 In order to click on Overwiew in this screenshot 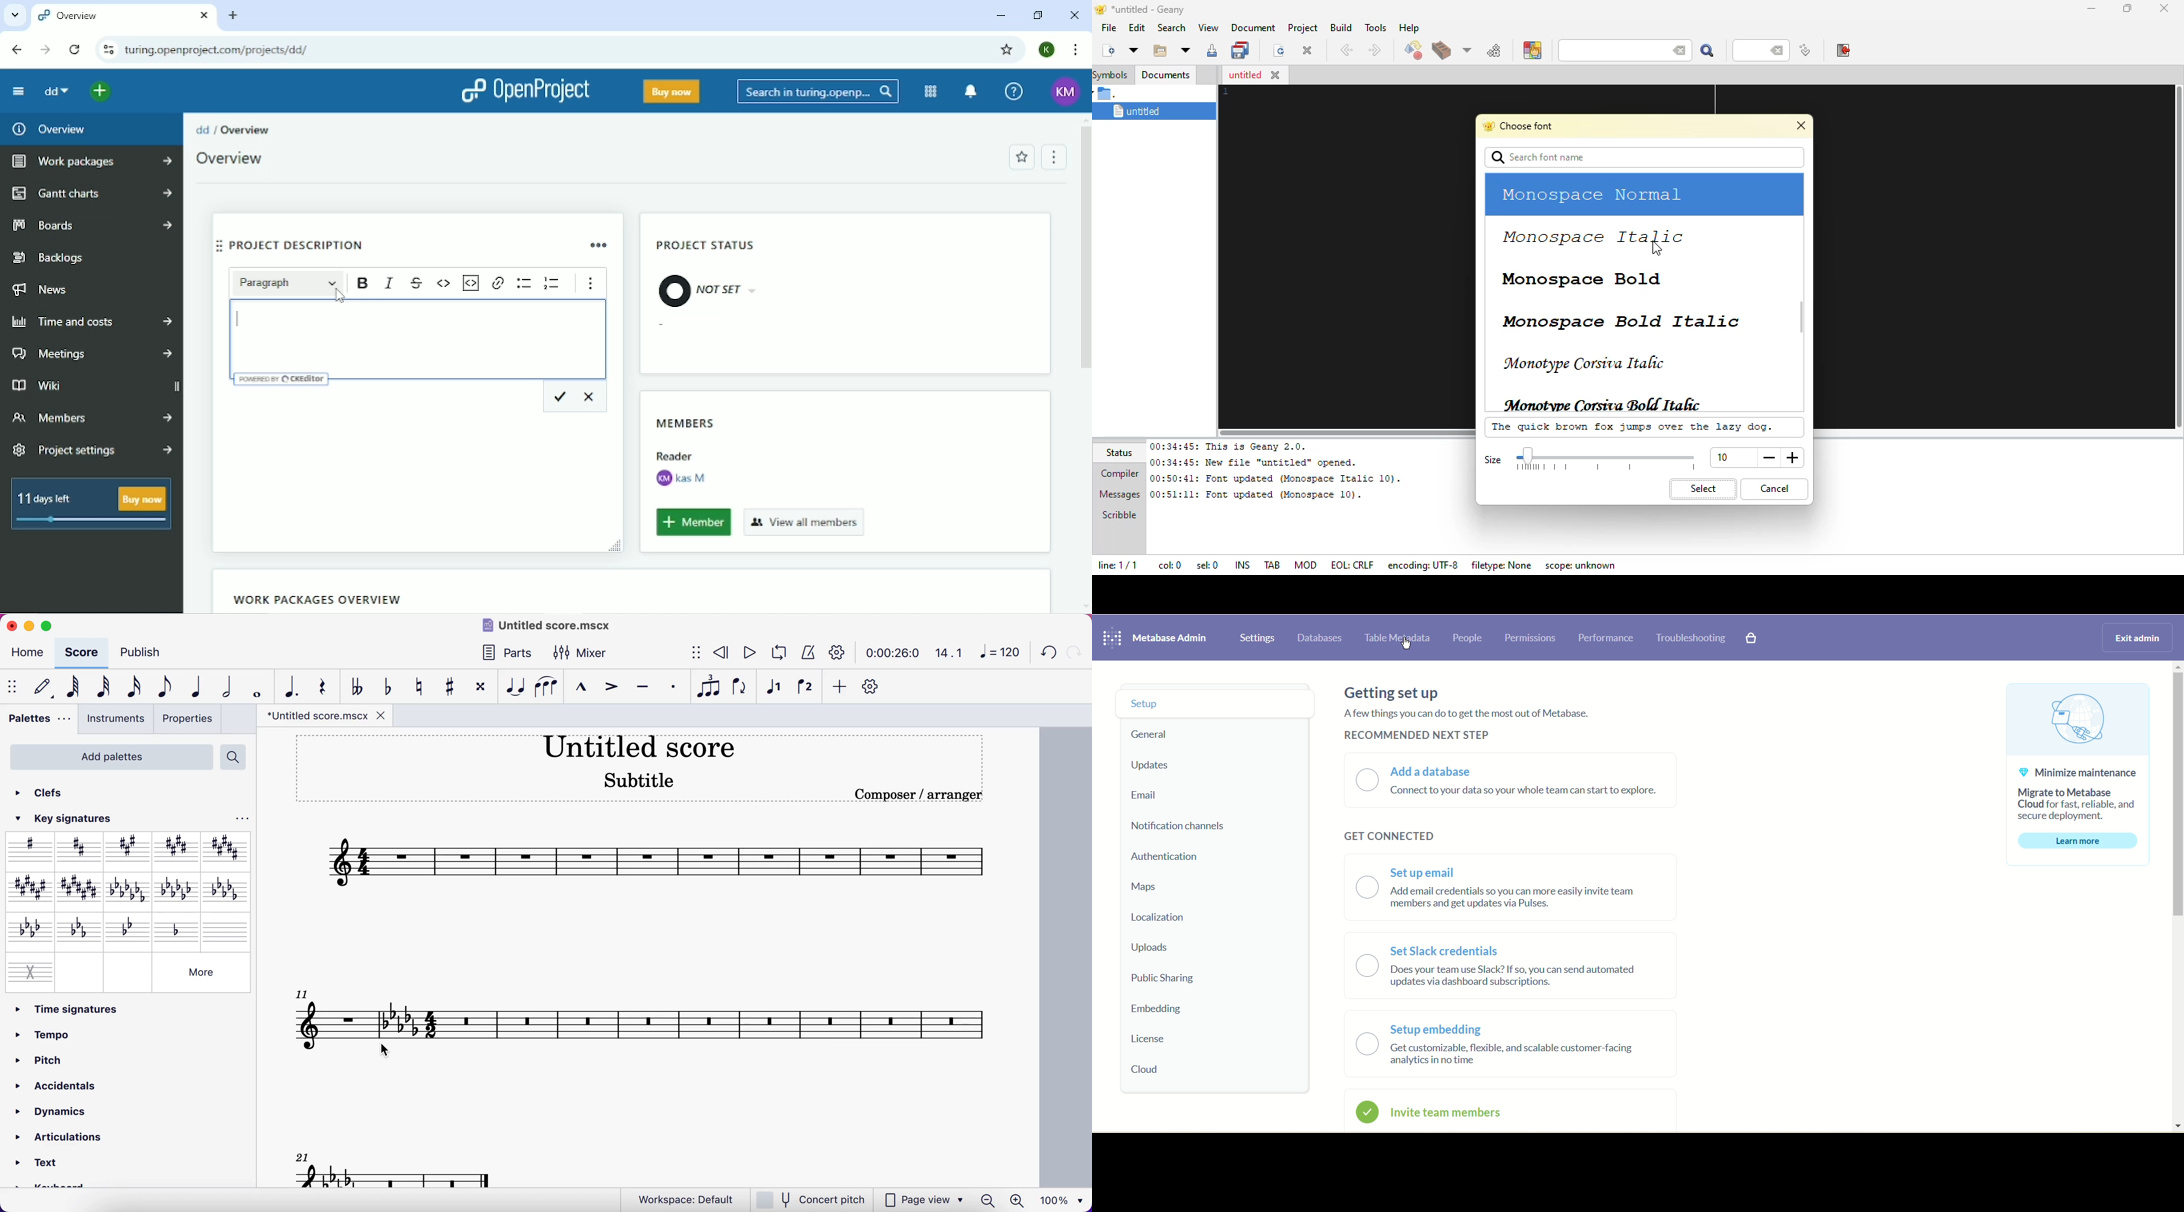, I will do `click(236, 159)`.